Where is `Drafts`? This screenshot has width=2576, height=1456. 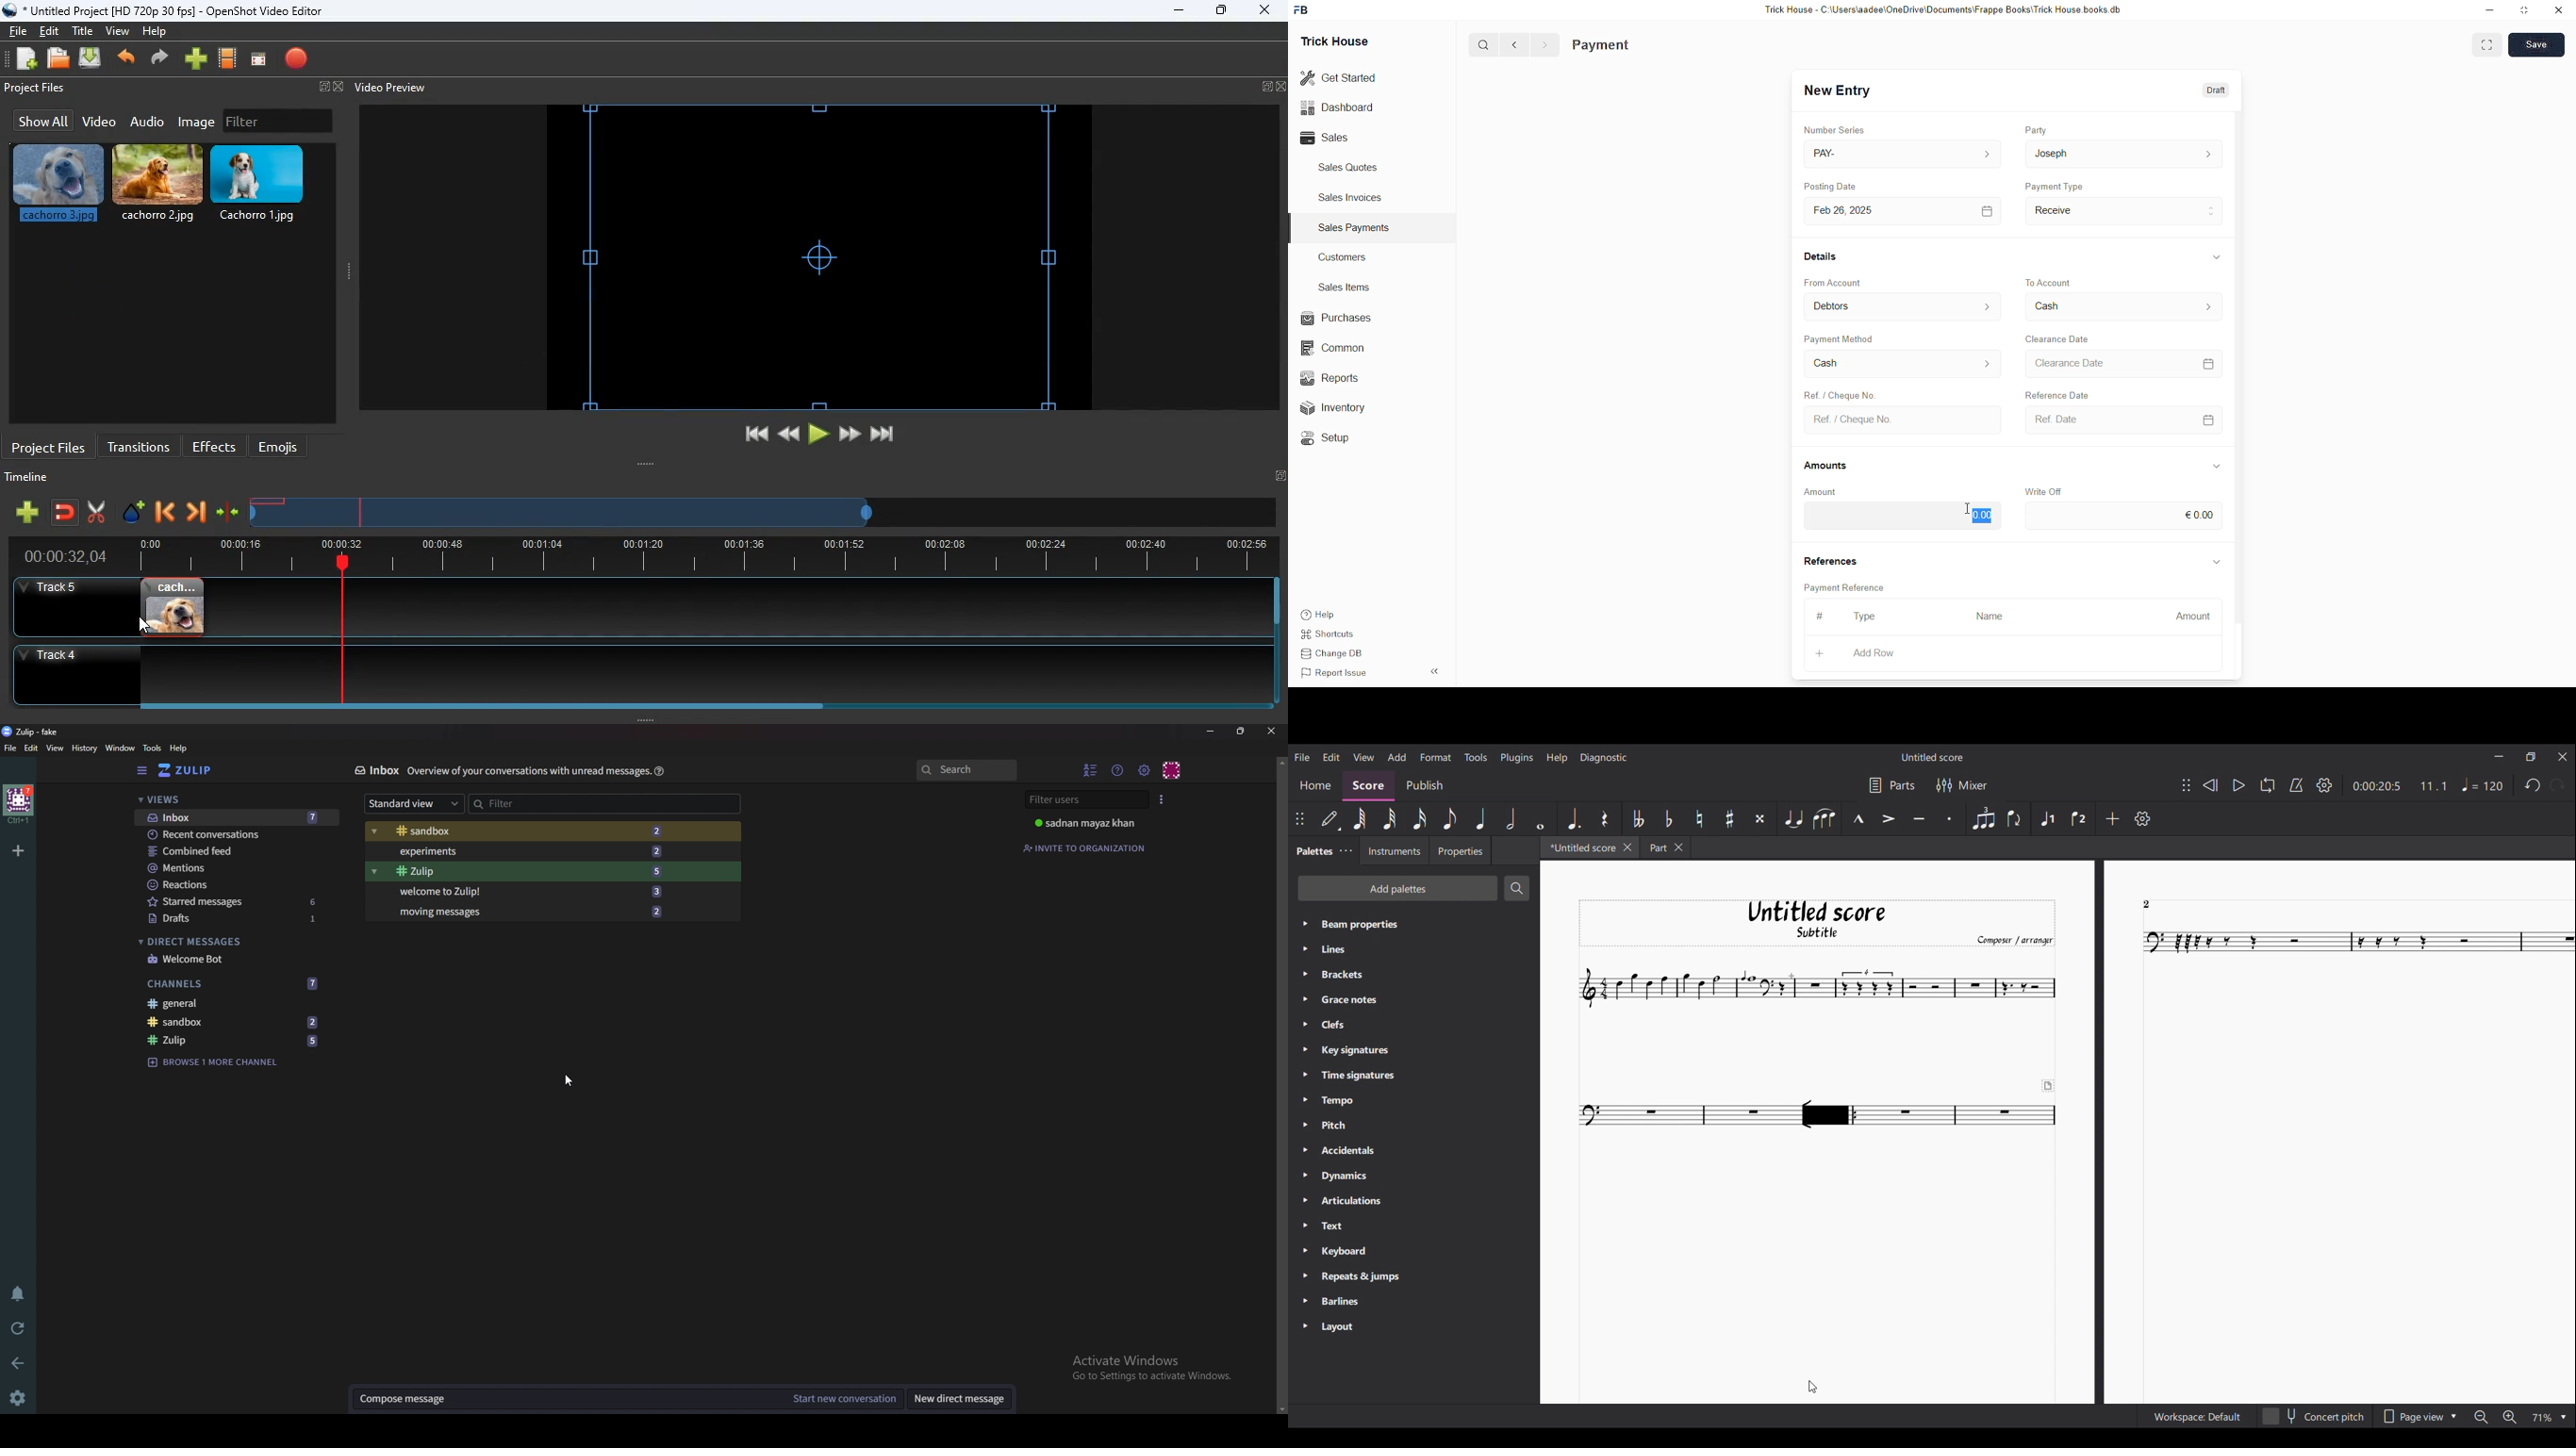
Drafts is located at coordinates (204, 919).